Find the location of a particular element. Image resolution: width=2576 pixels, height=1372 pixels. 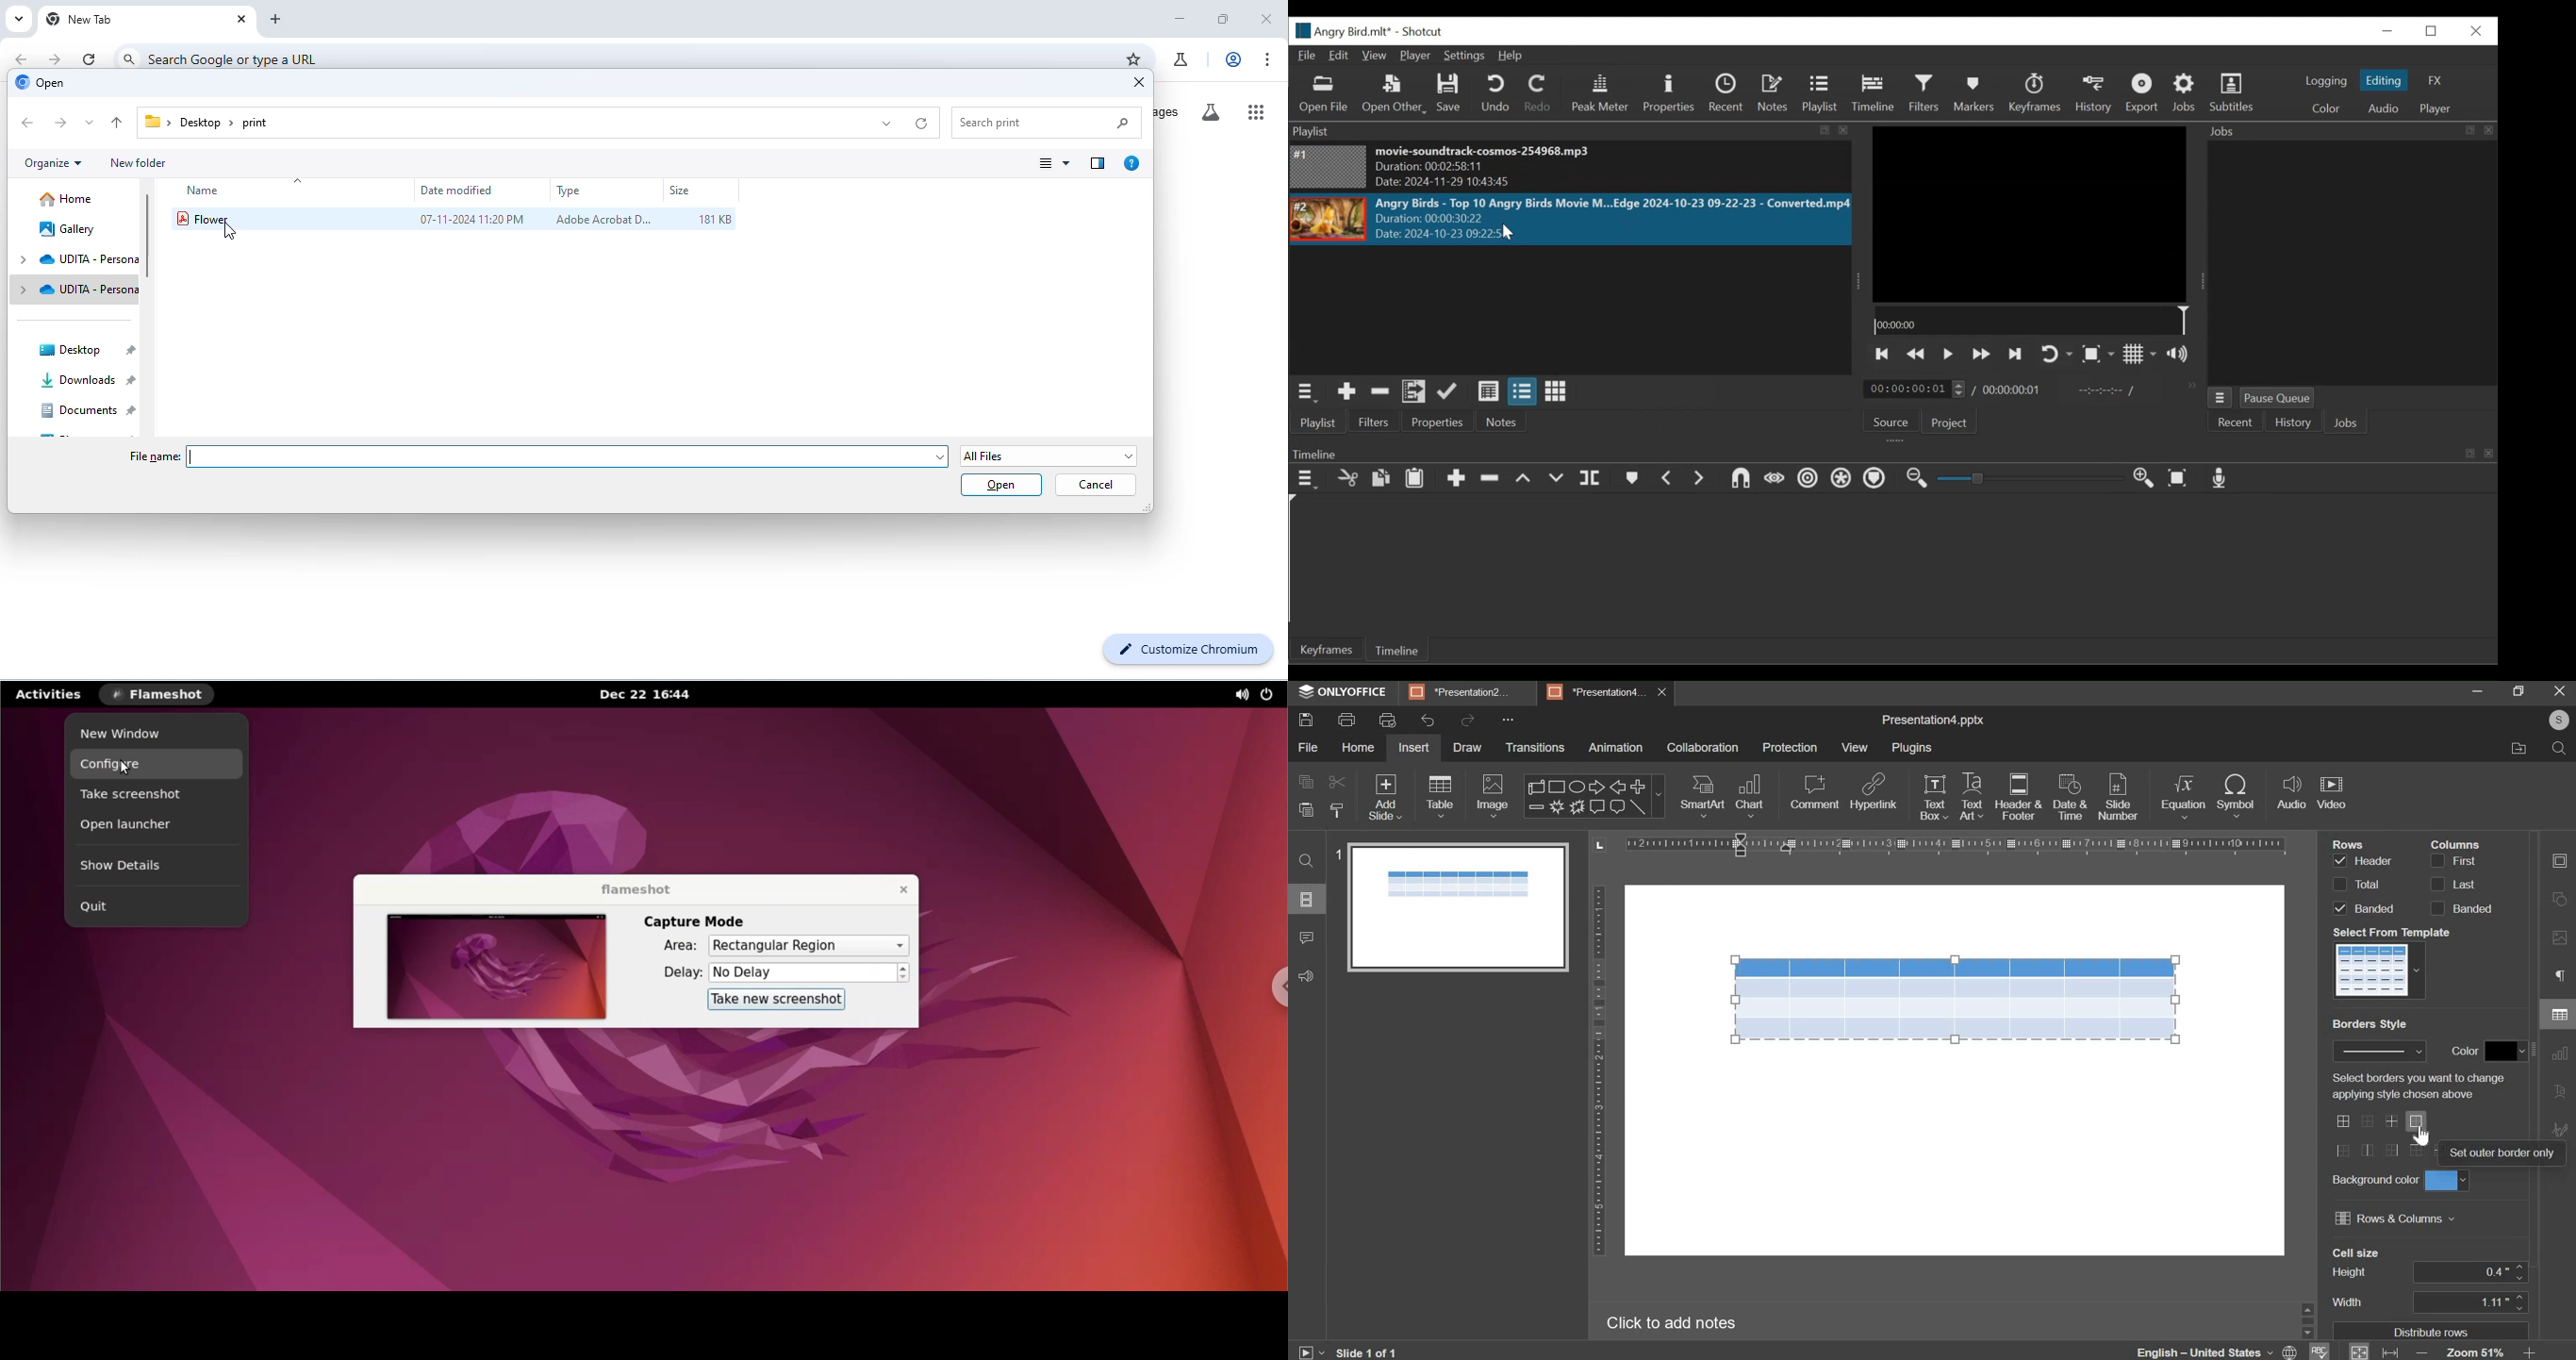

ONLYOFFICE is located at coordinates (1343, 691).